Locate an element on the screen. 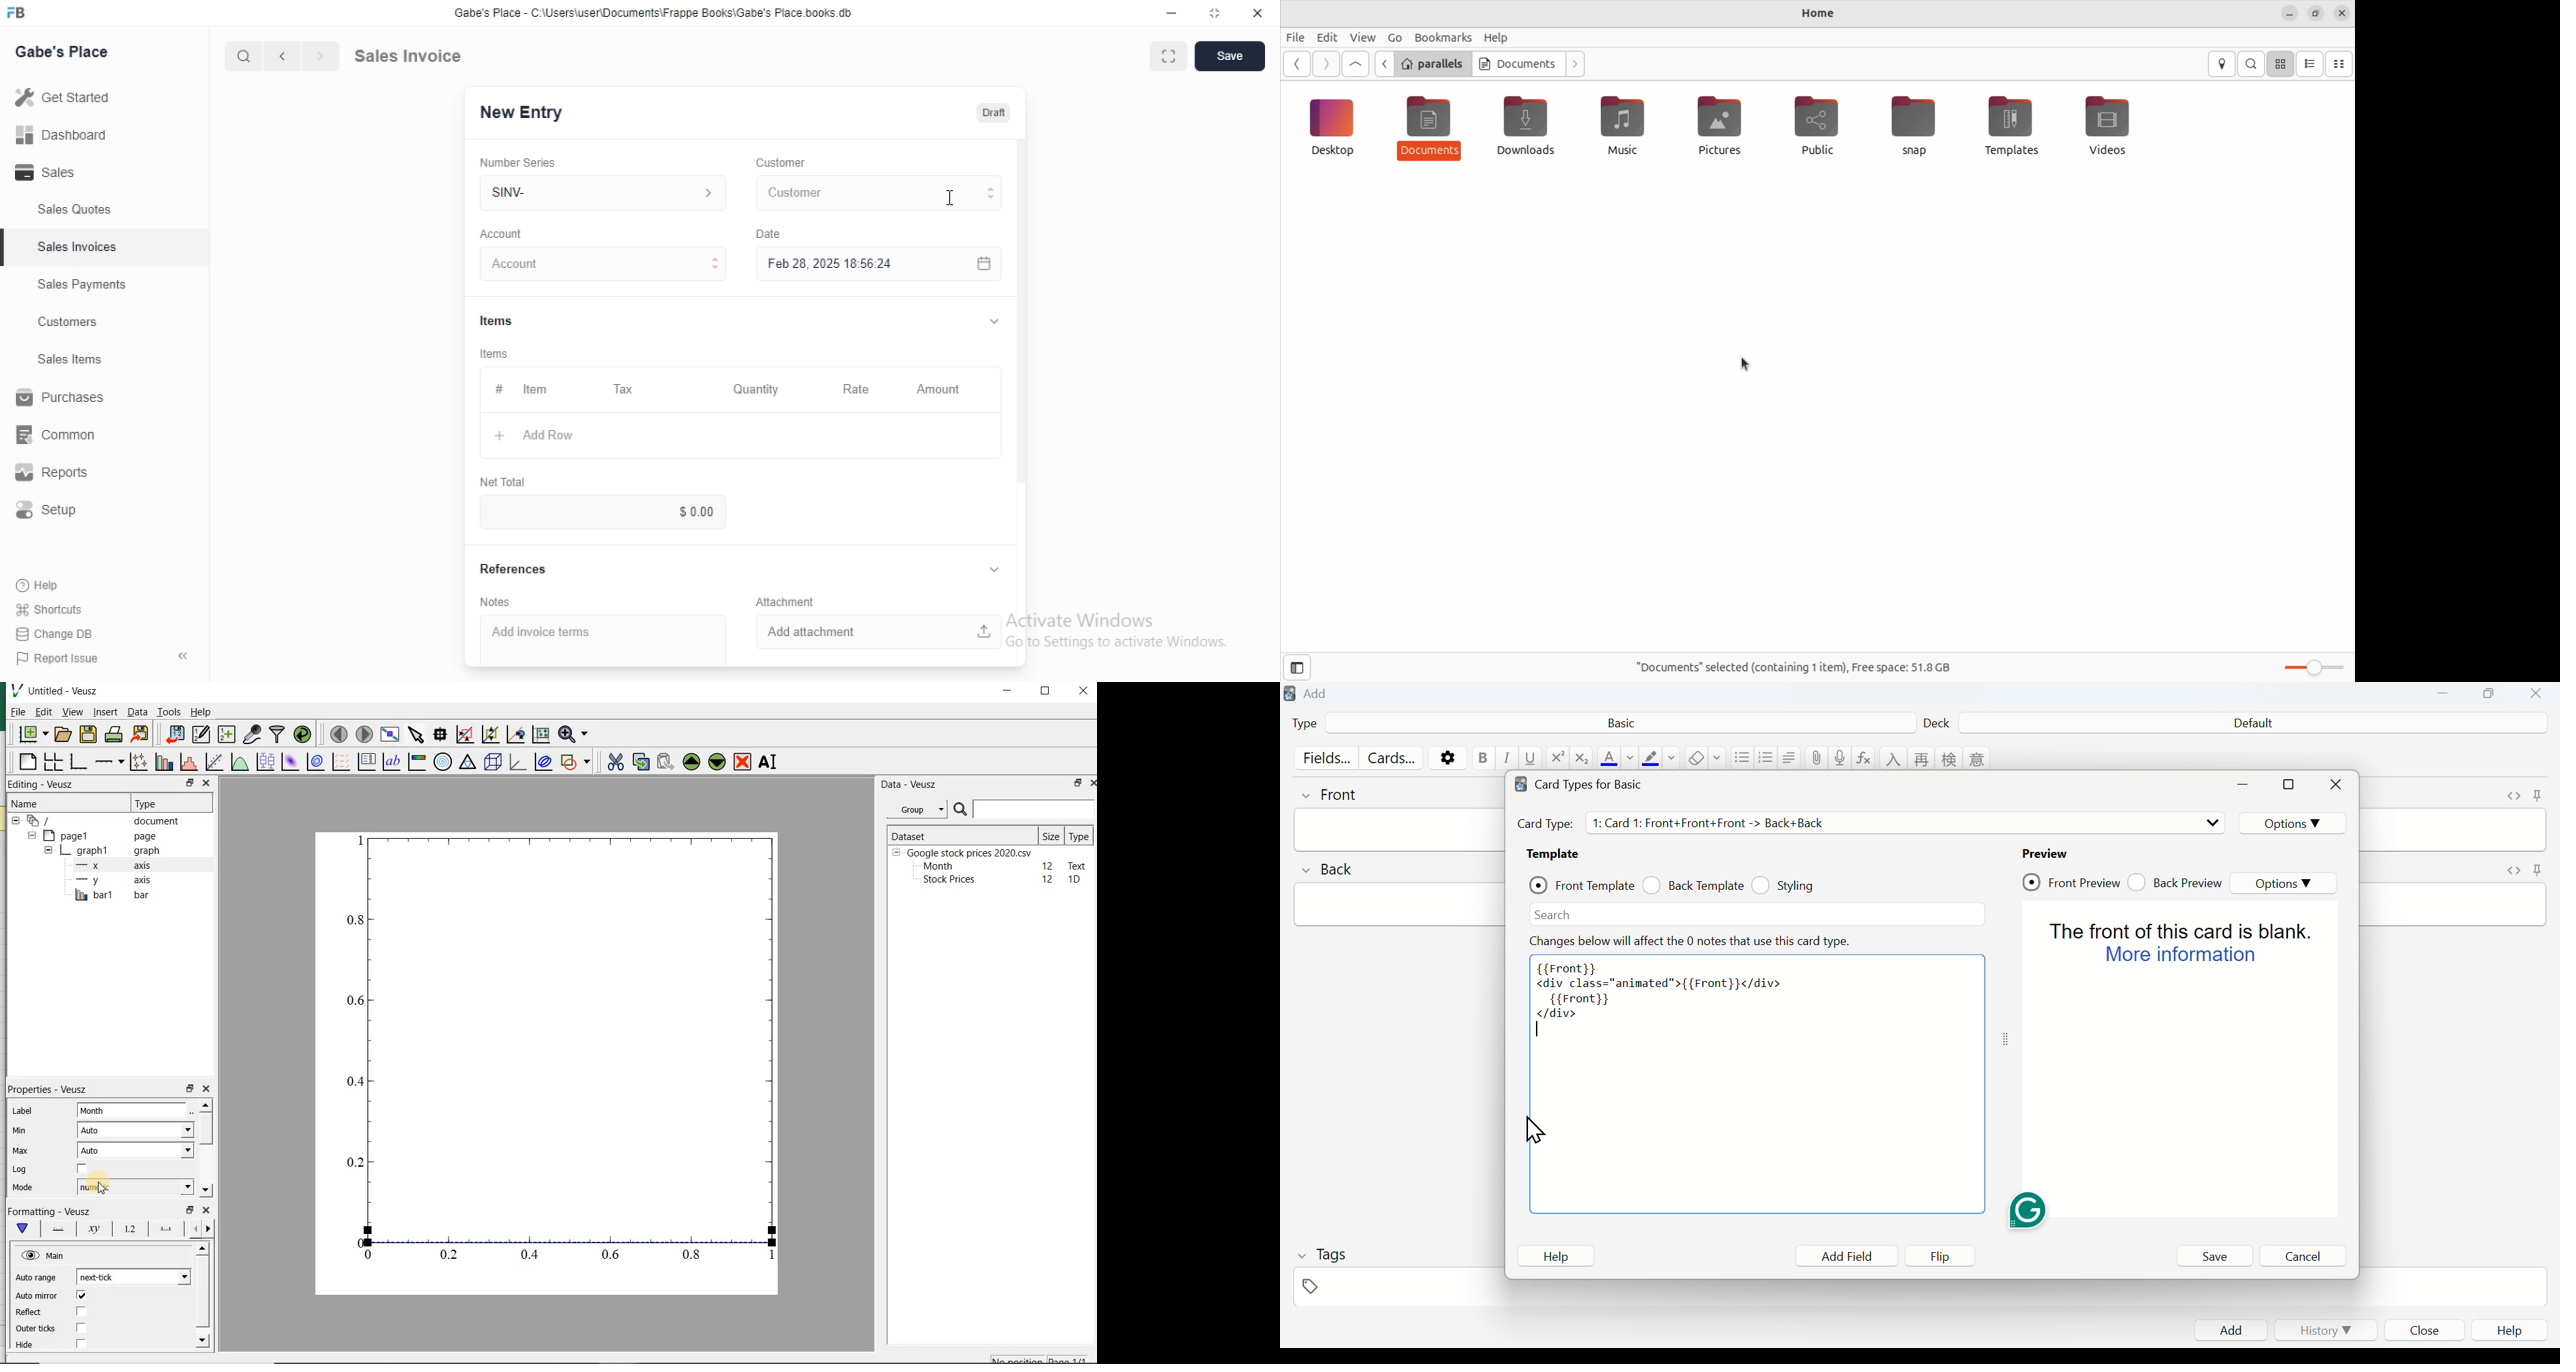 The image size is (2576, 1372). - Sales is located at coordinates (64, 175).